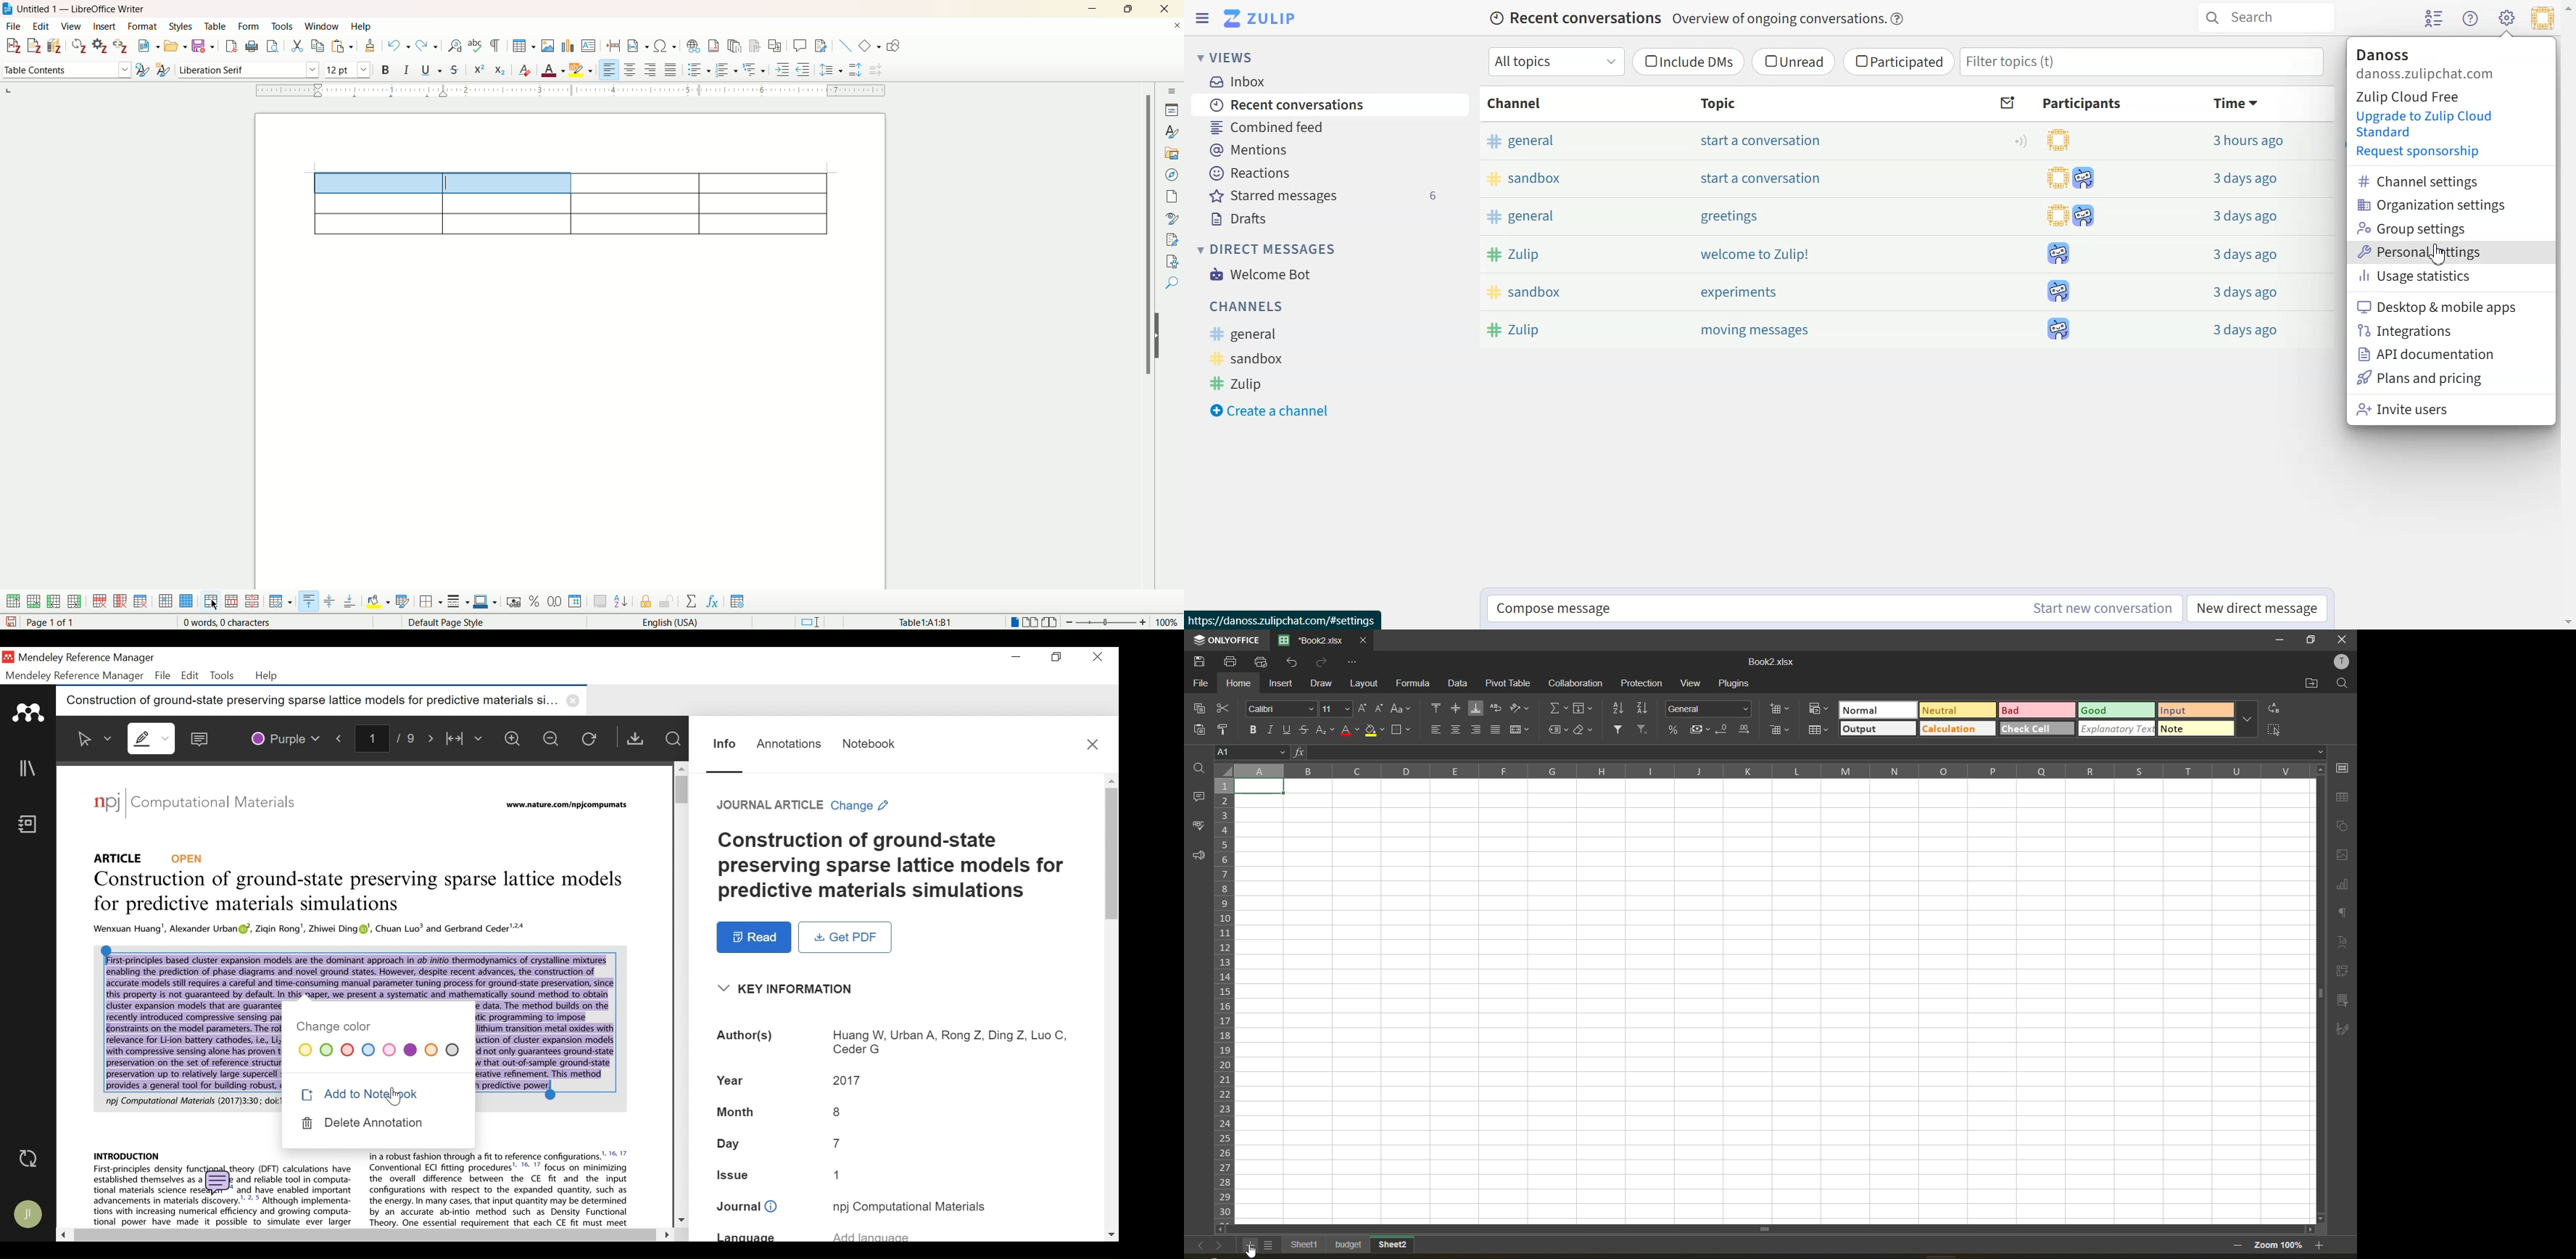  Describe the element at coordinates (122, 602) in the screenshot. I see `delete column` at that location.